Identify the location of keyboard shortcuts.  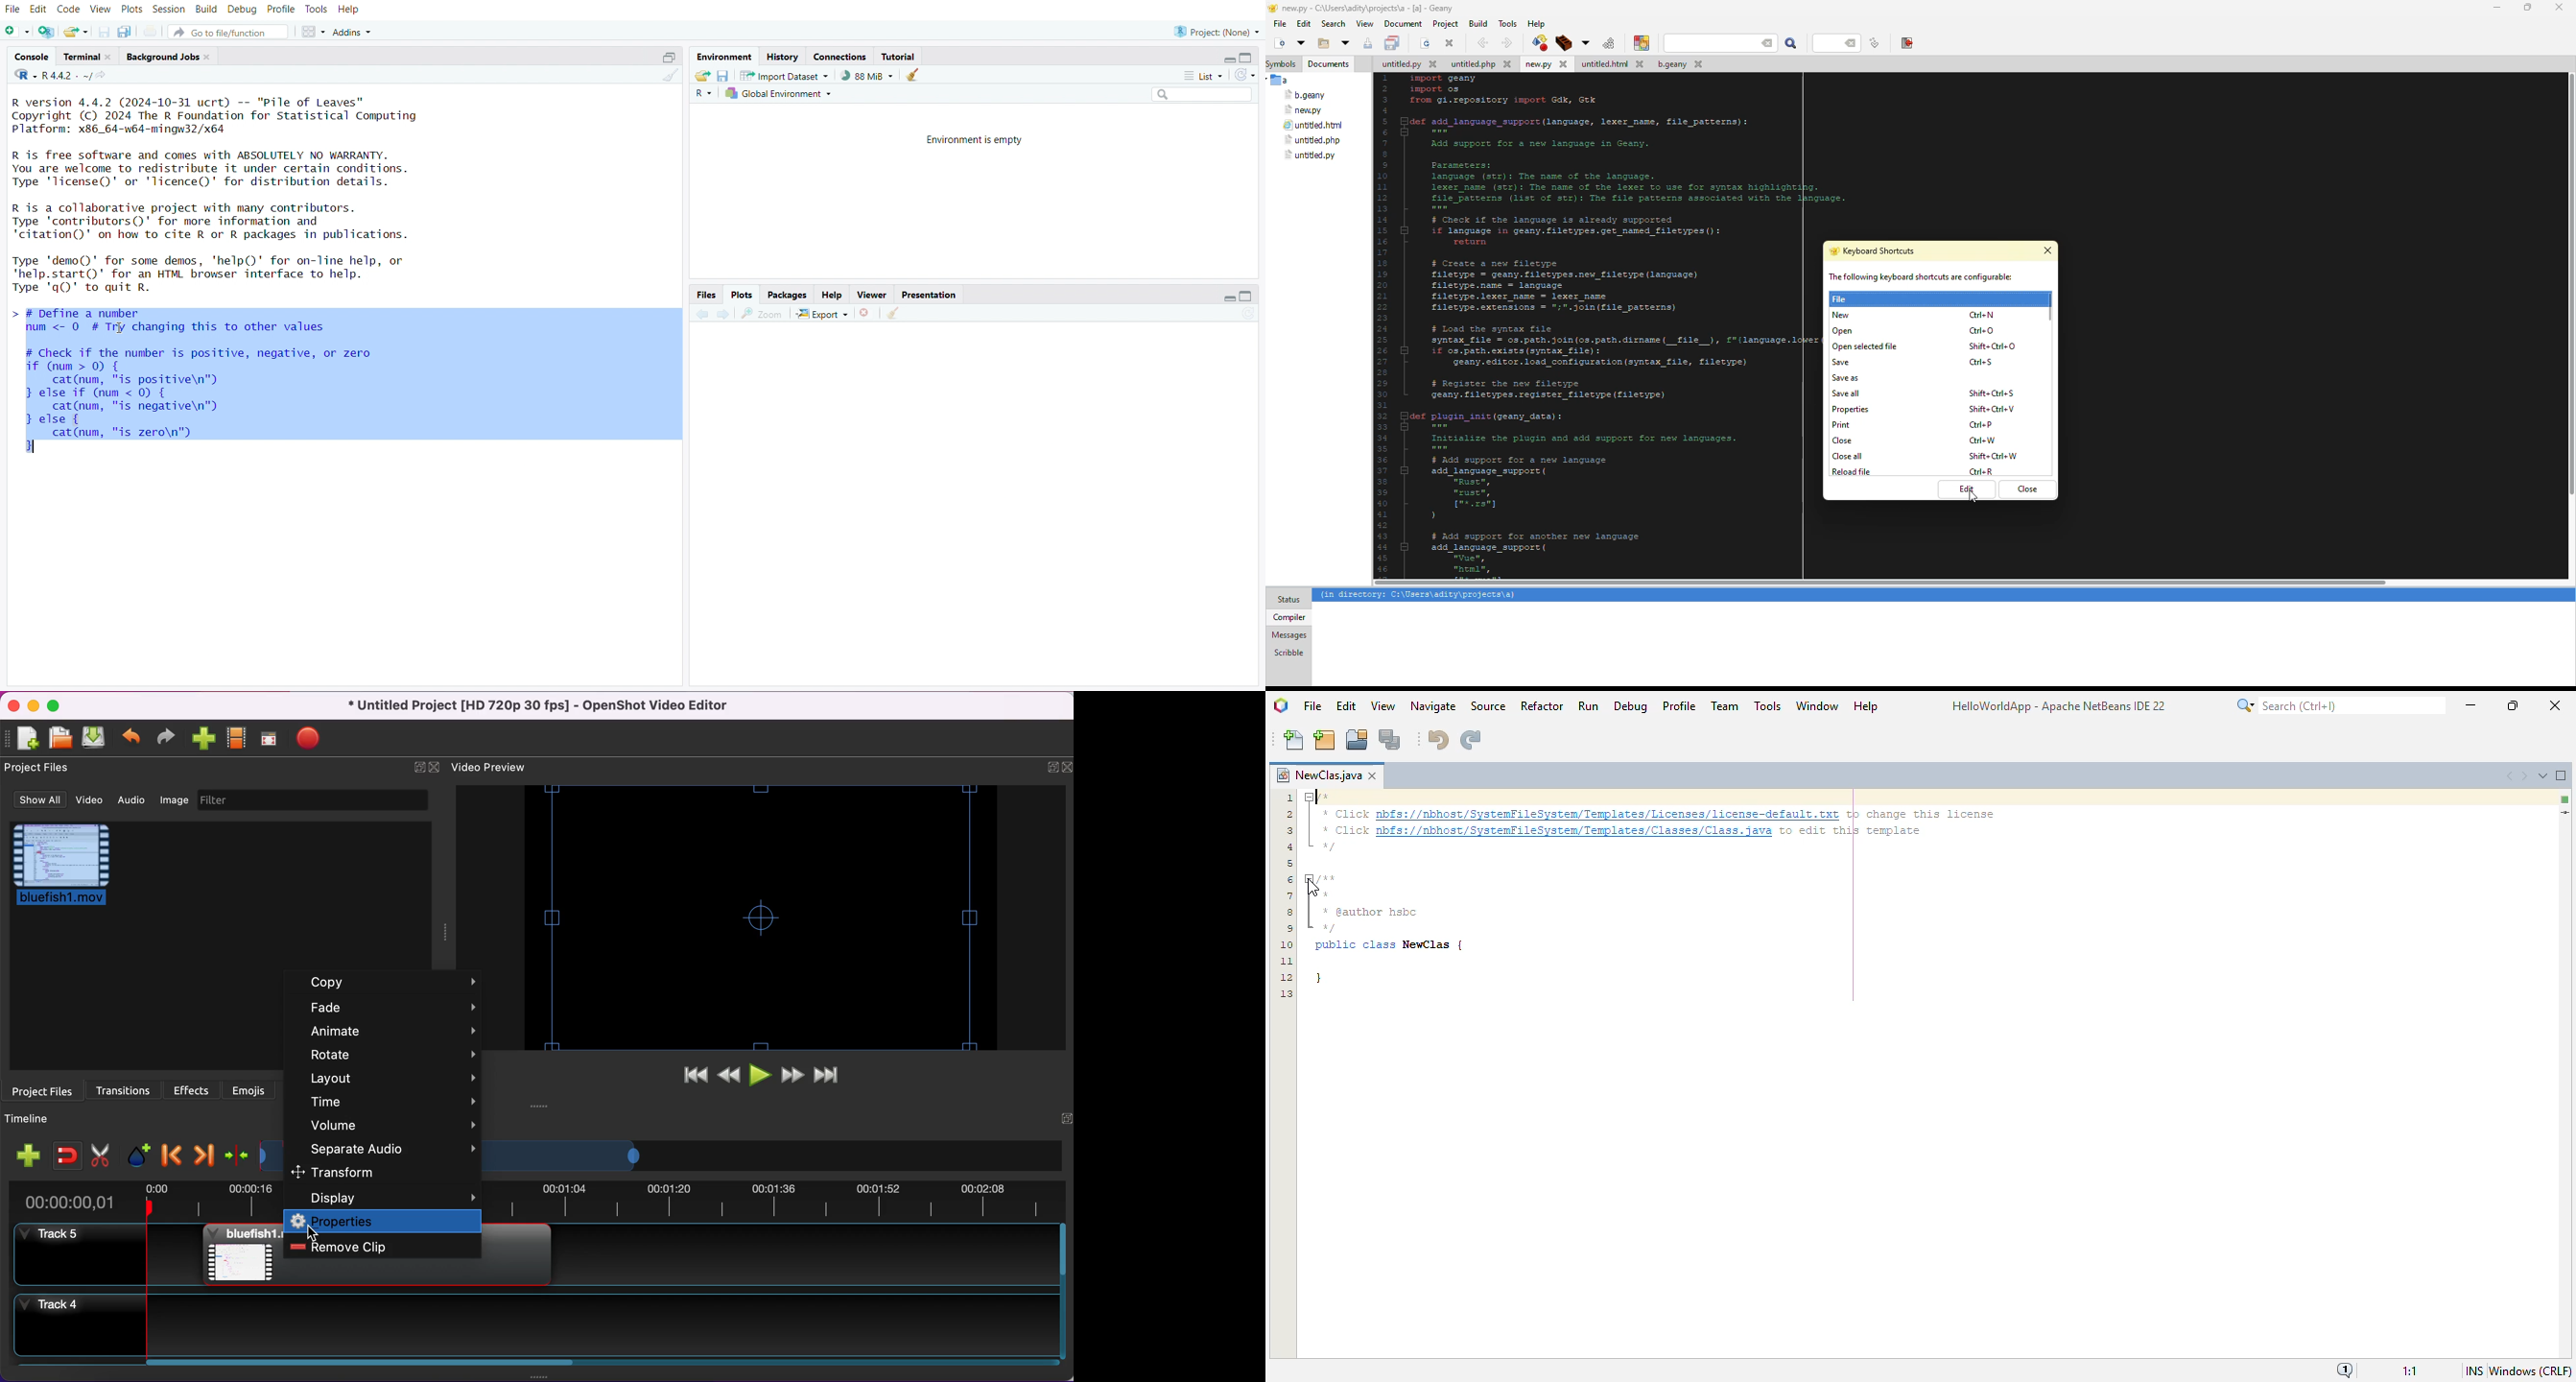
(1876, 251).